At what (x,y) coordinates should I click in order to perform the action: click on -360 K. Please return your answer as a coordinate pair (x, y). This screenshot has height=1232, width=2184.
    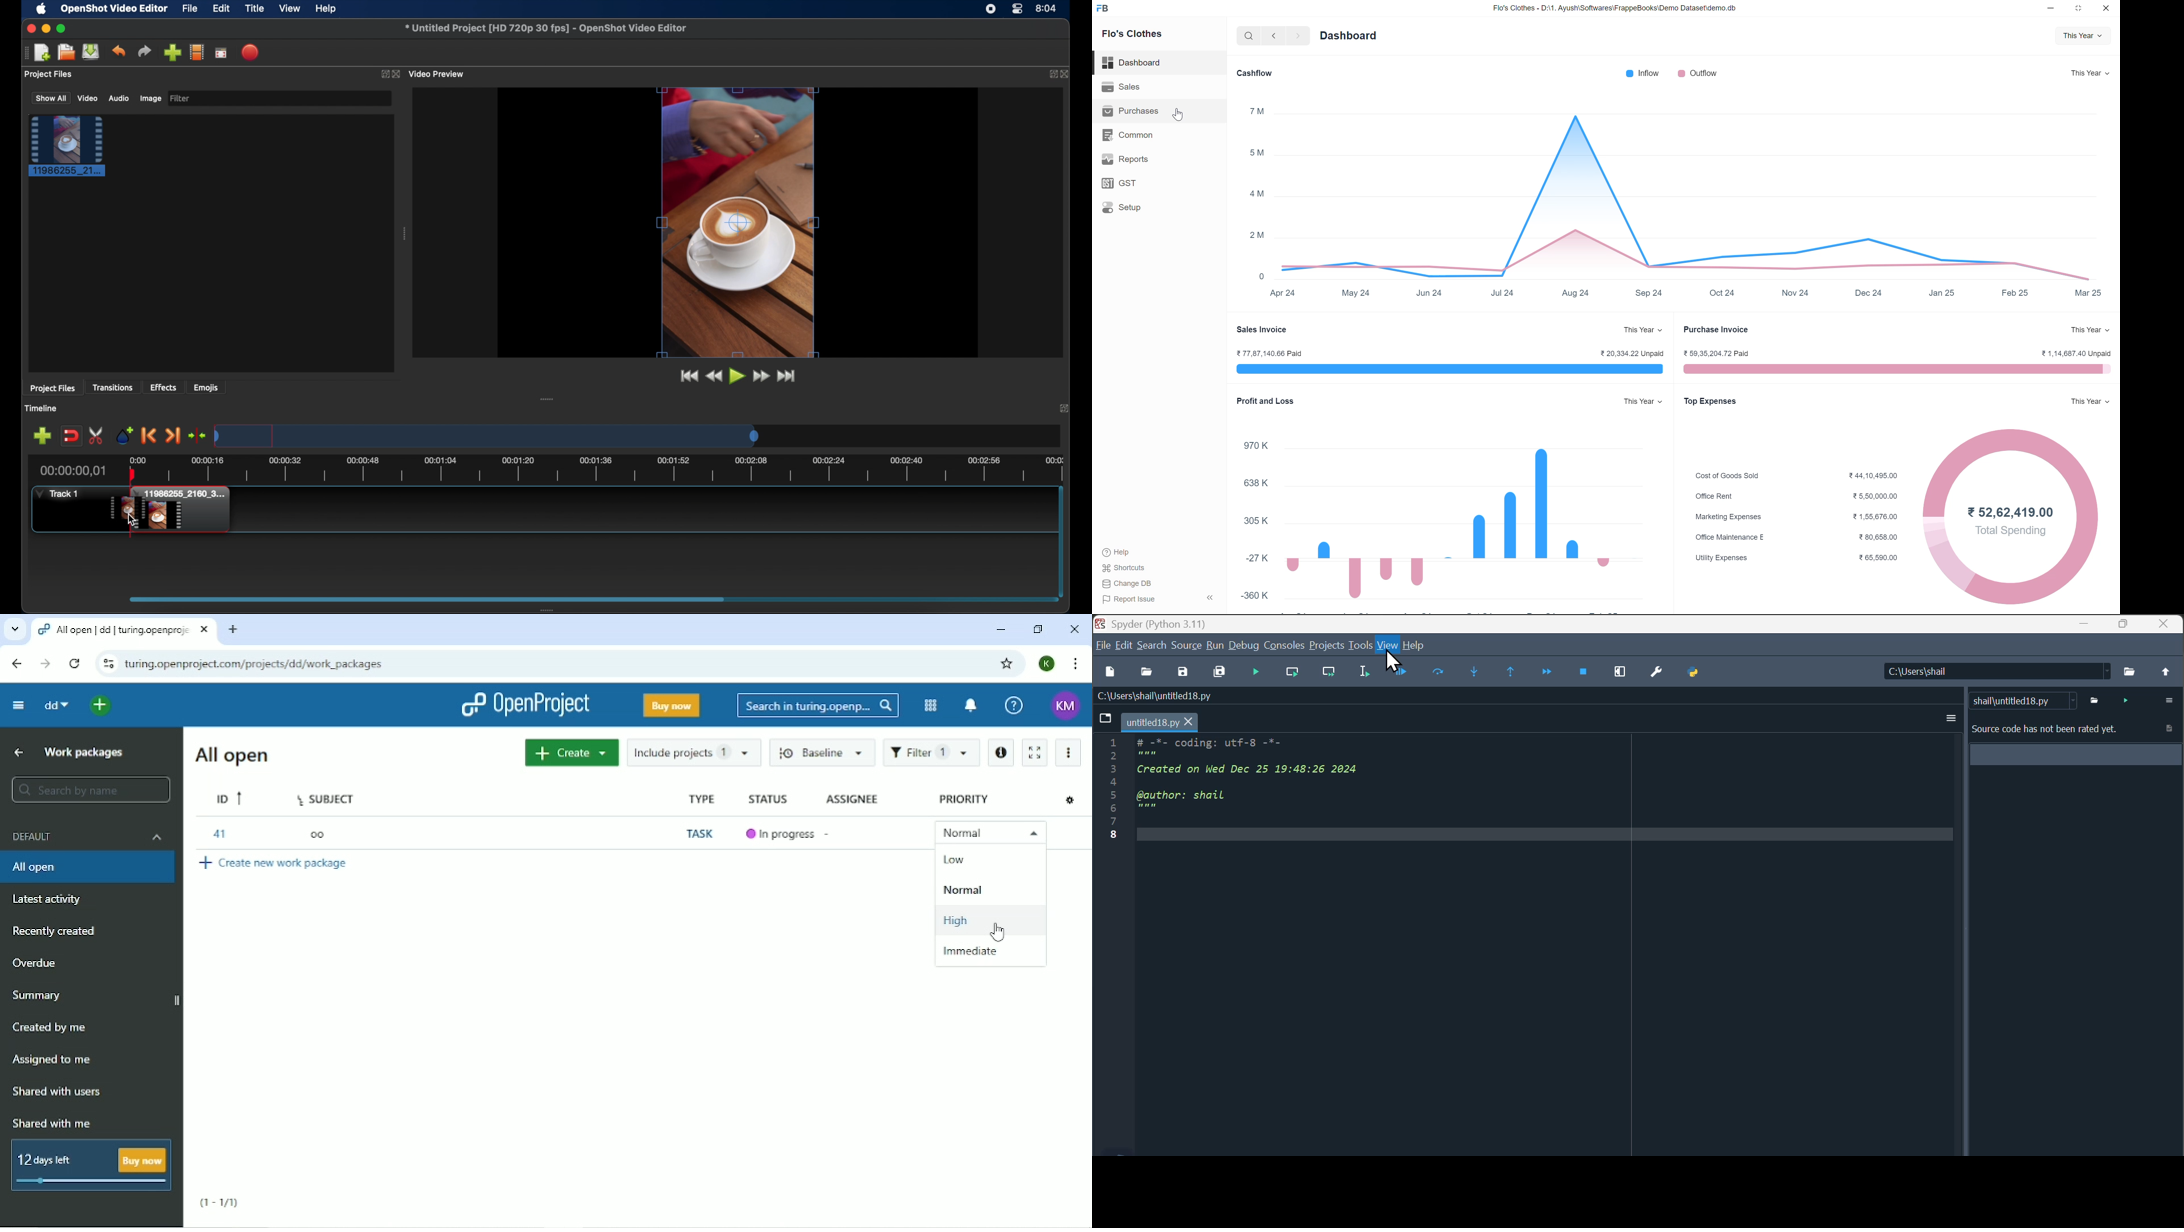
    Looking at the image, I should click on (1254, 595).